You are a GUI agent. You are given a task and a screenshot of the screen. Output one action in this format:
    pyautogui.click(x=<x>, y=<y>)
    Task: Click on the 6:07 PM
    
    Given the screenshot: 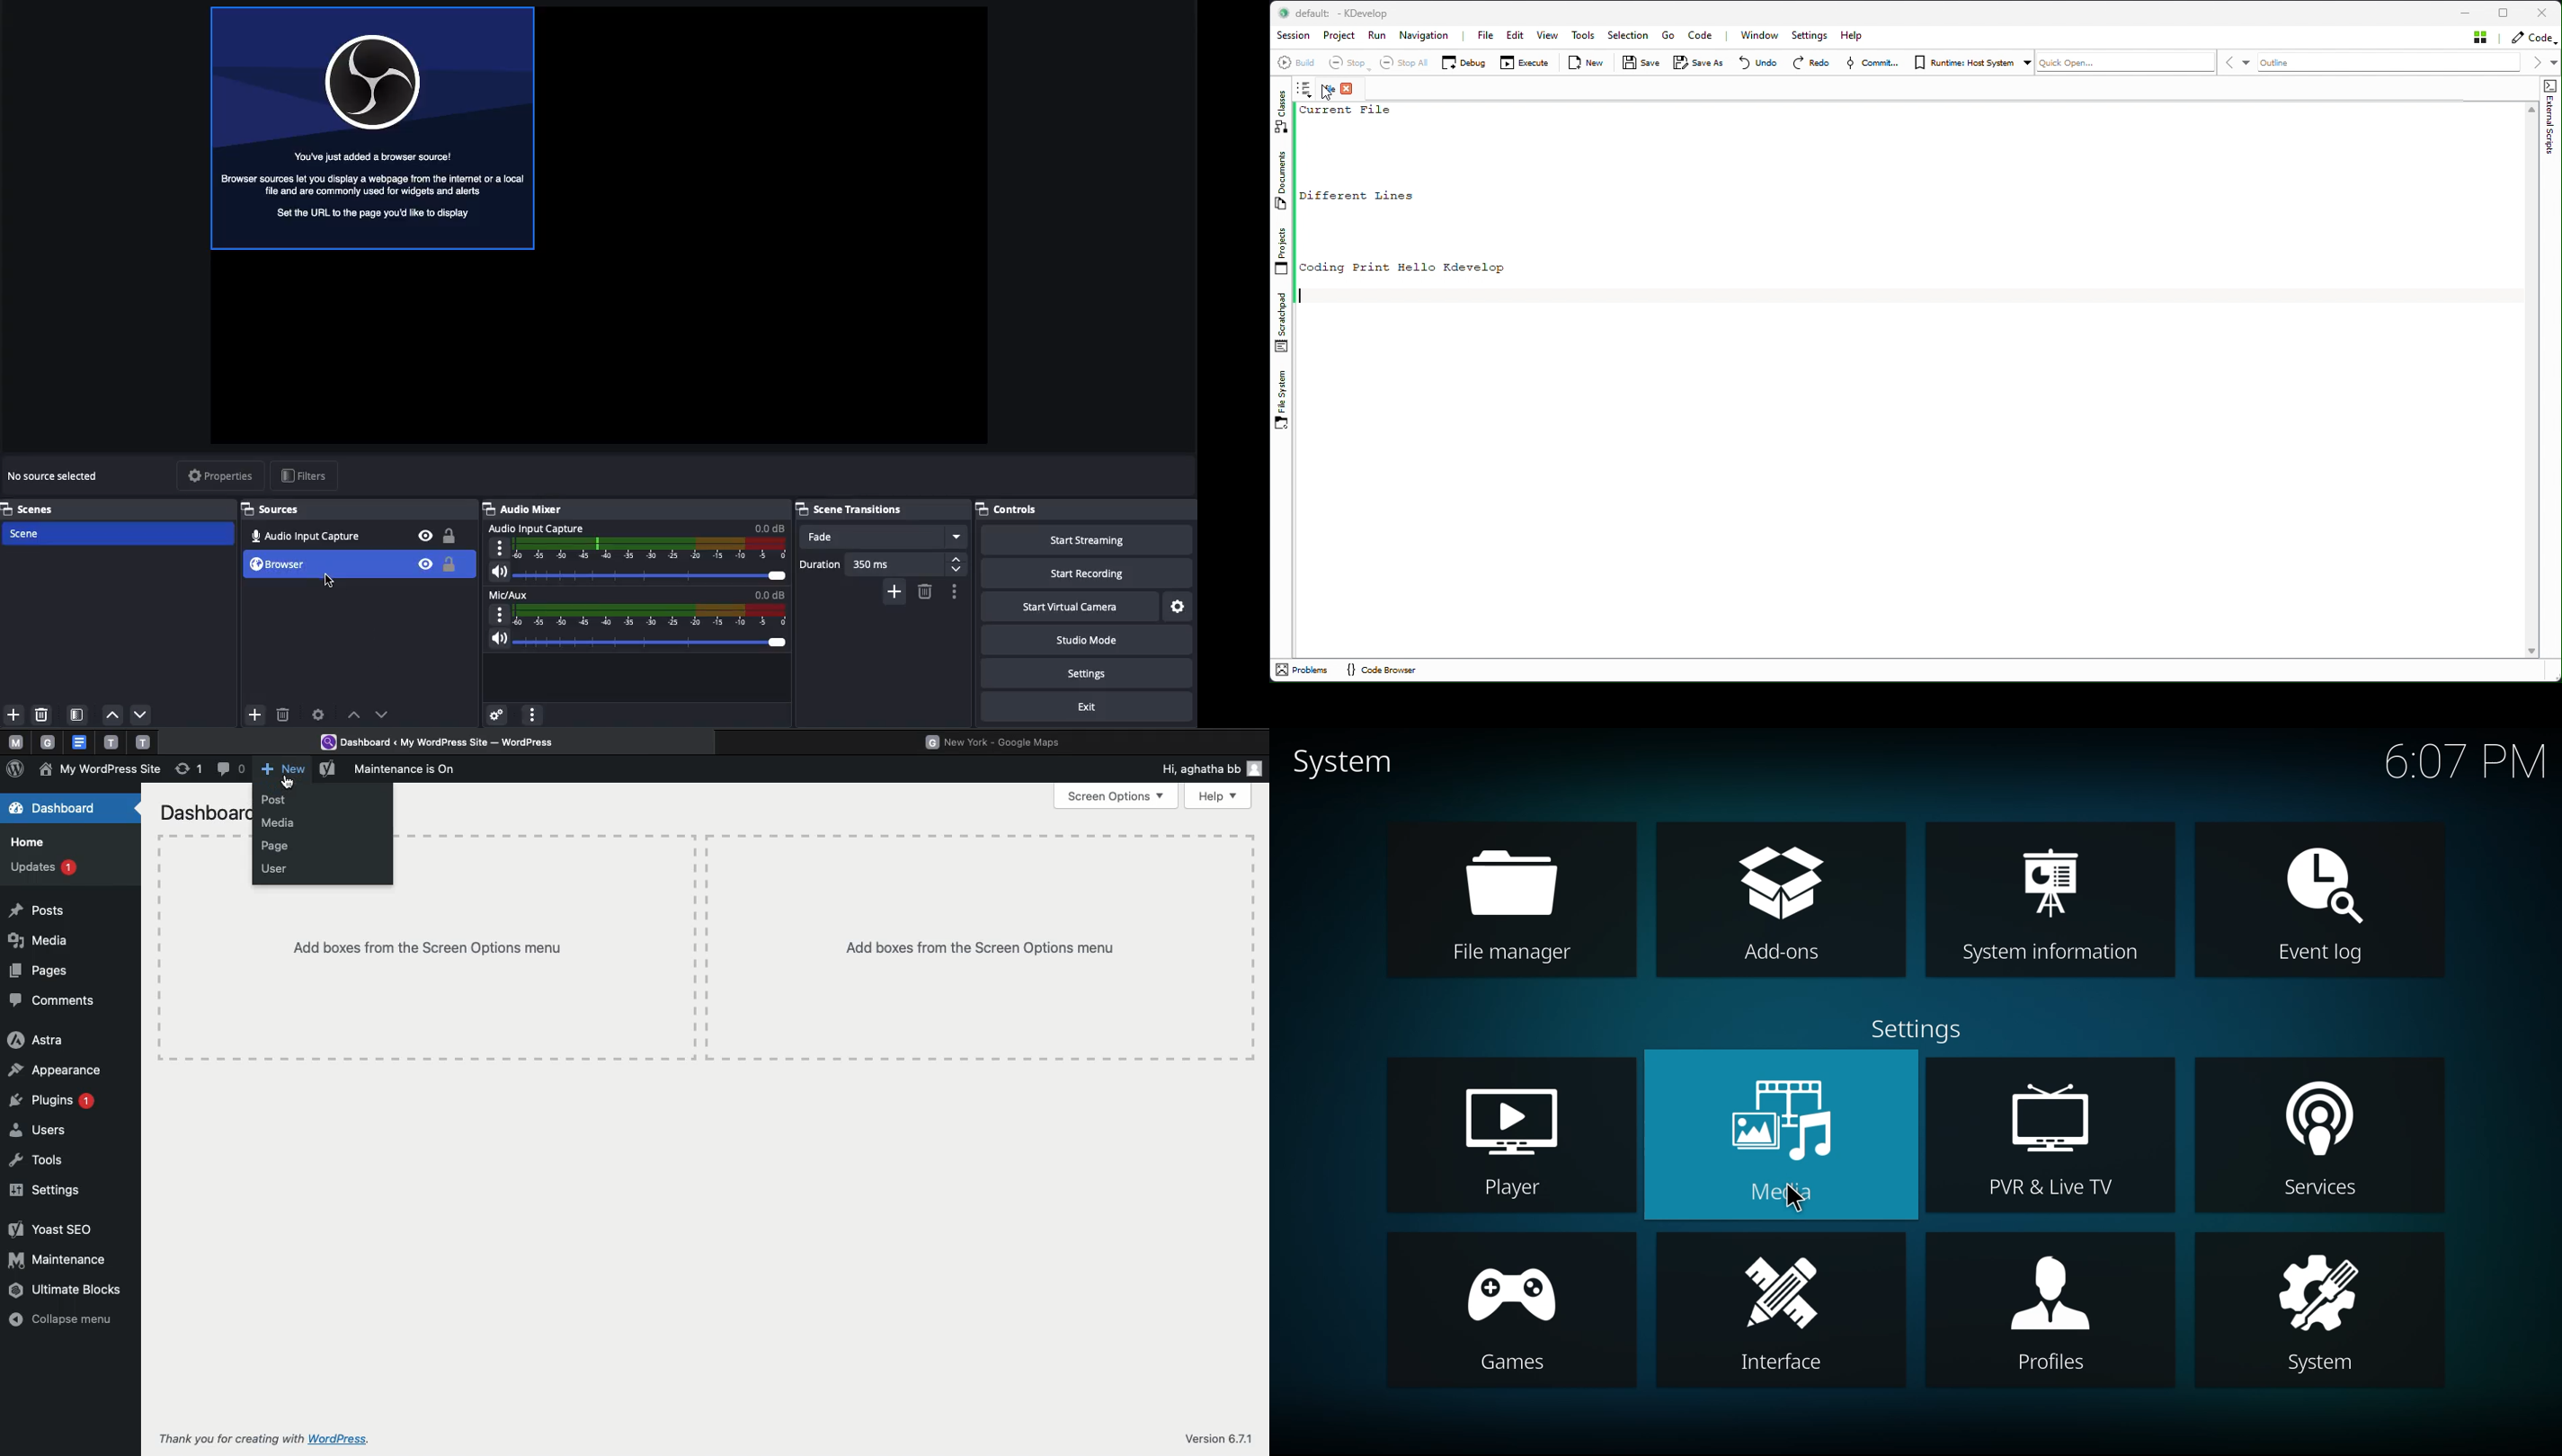 What is the action you would take?
    pyautogui.click(x=2466, y=768)
    